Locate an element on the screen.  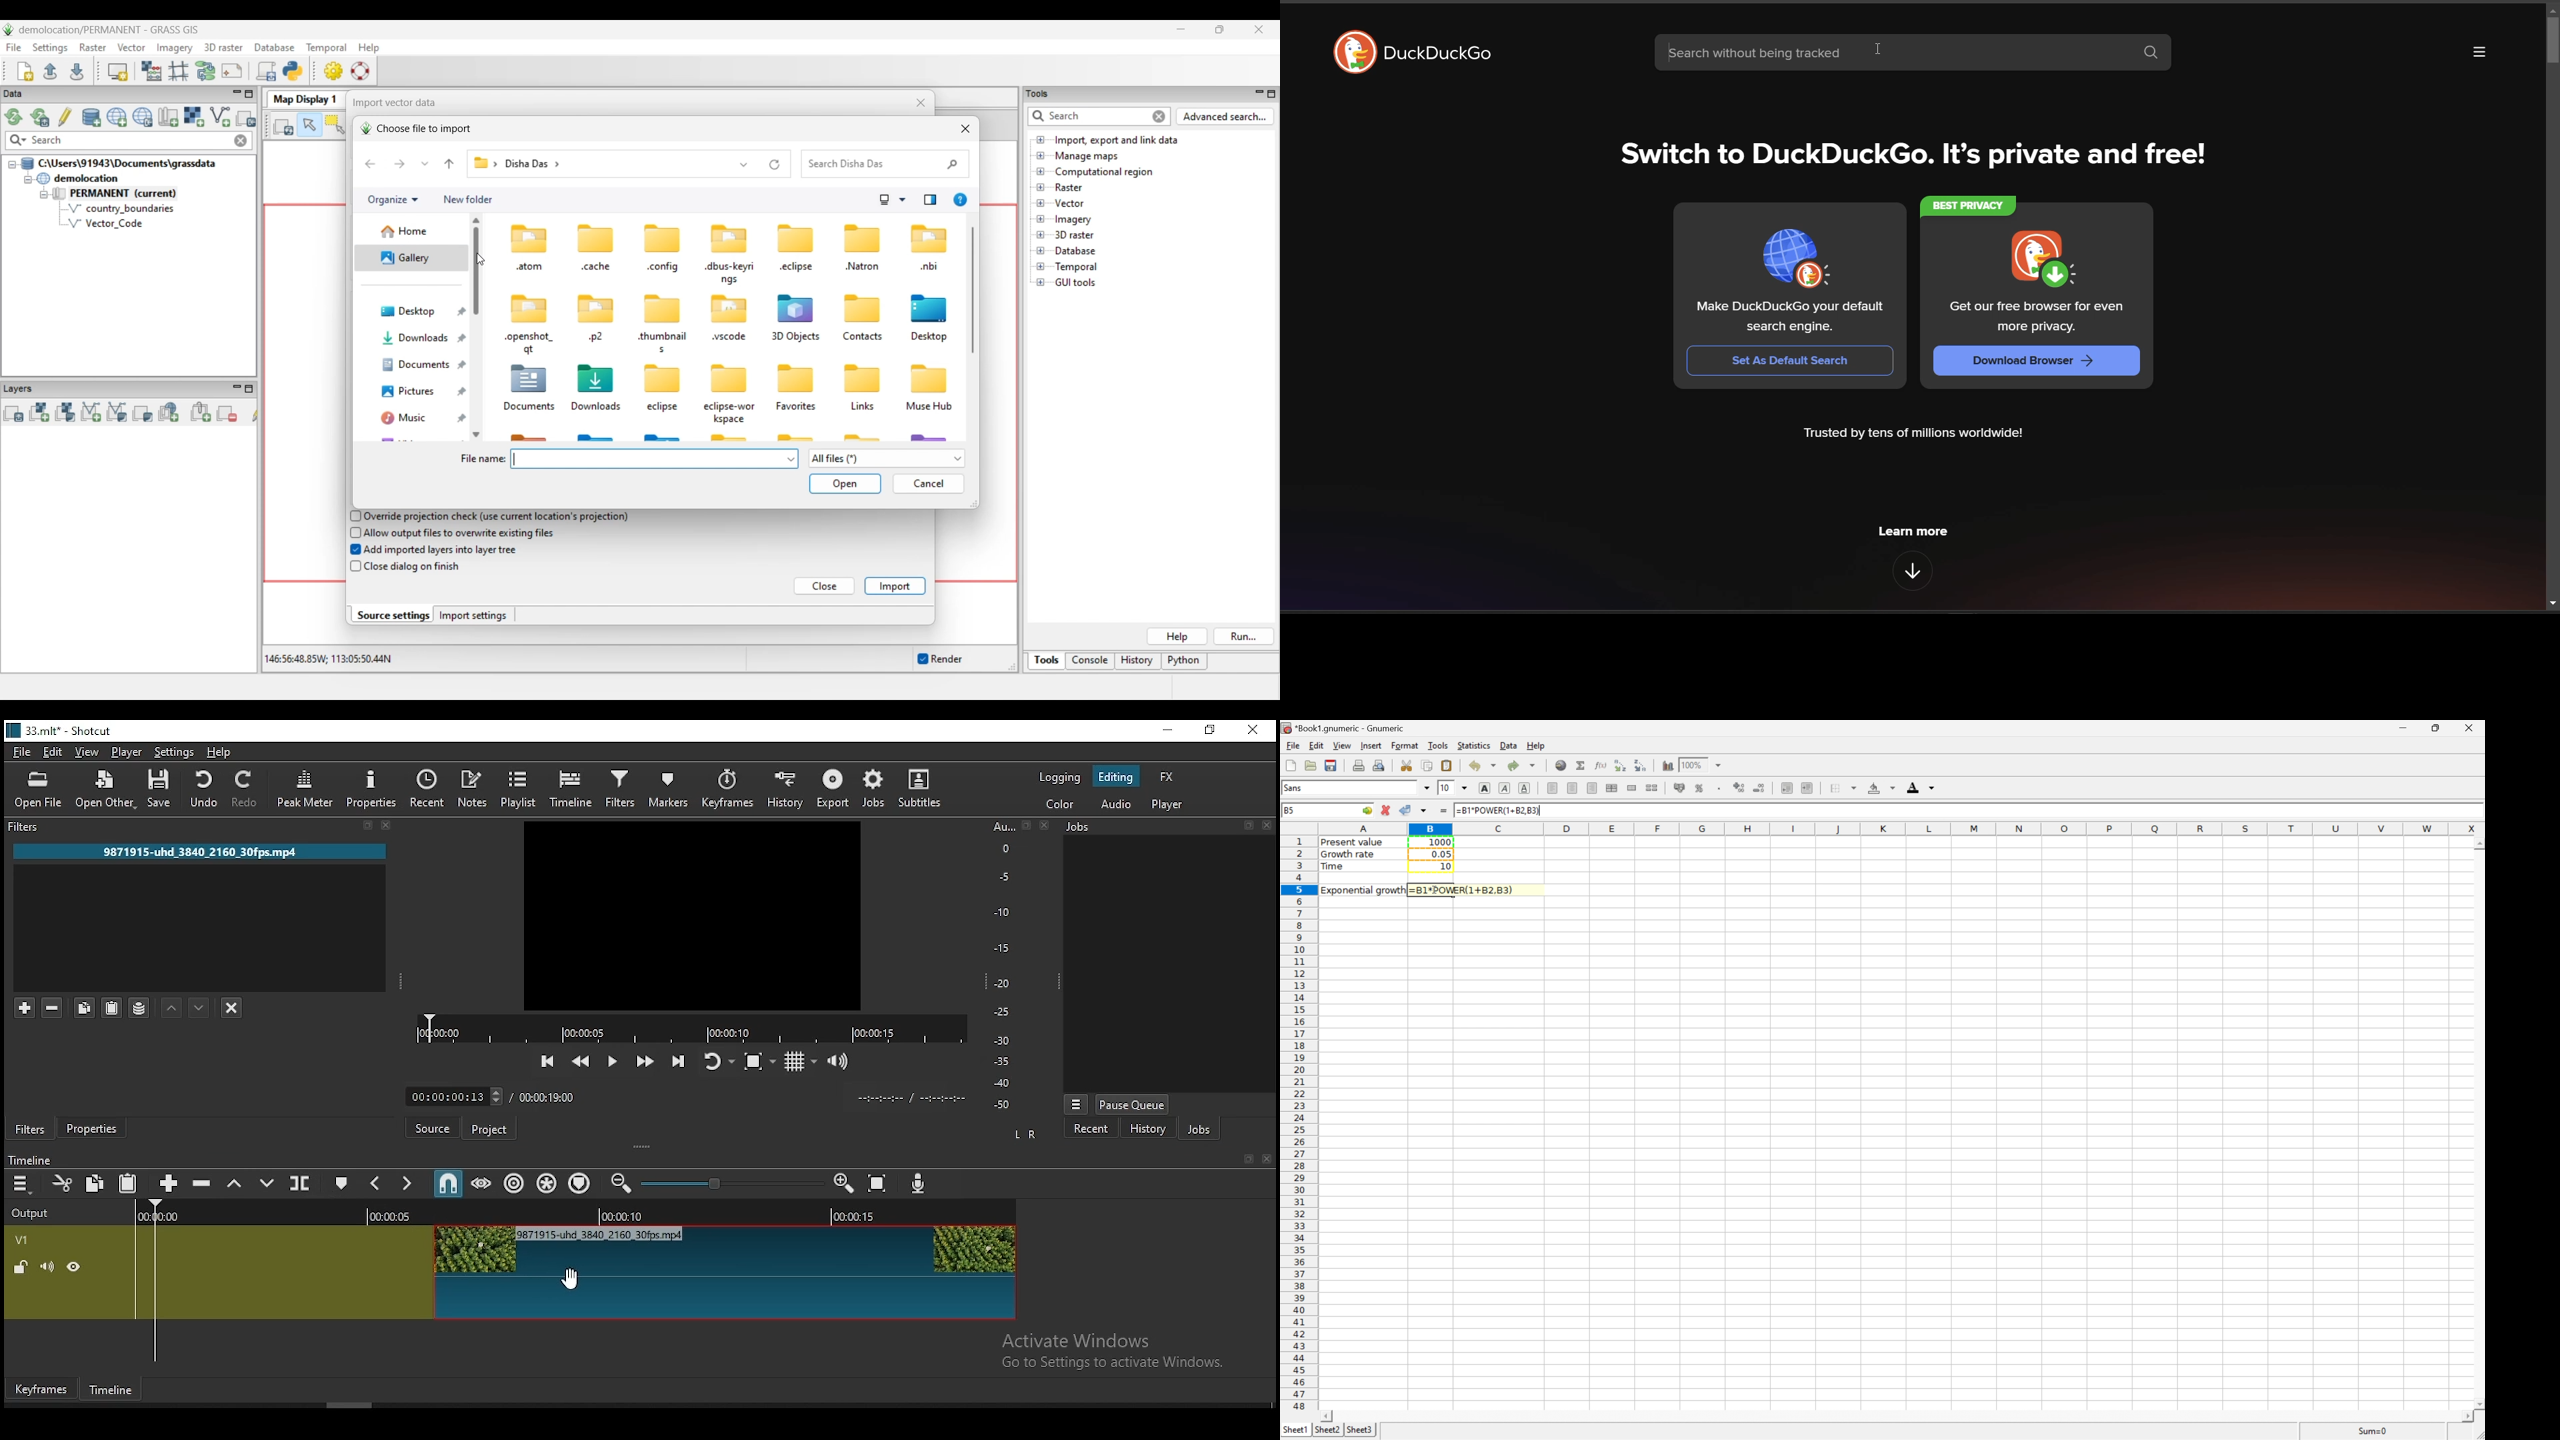
view is located at coordinates (91, 752).